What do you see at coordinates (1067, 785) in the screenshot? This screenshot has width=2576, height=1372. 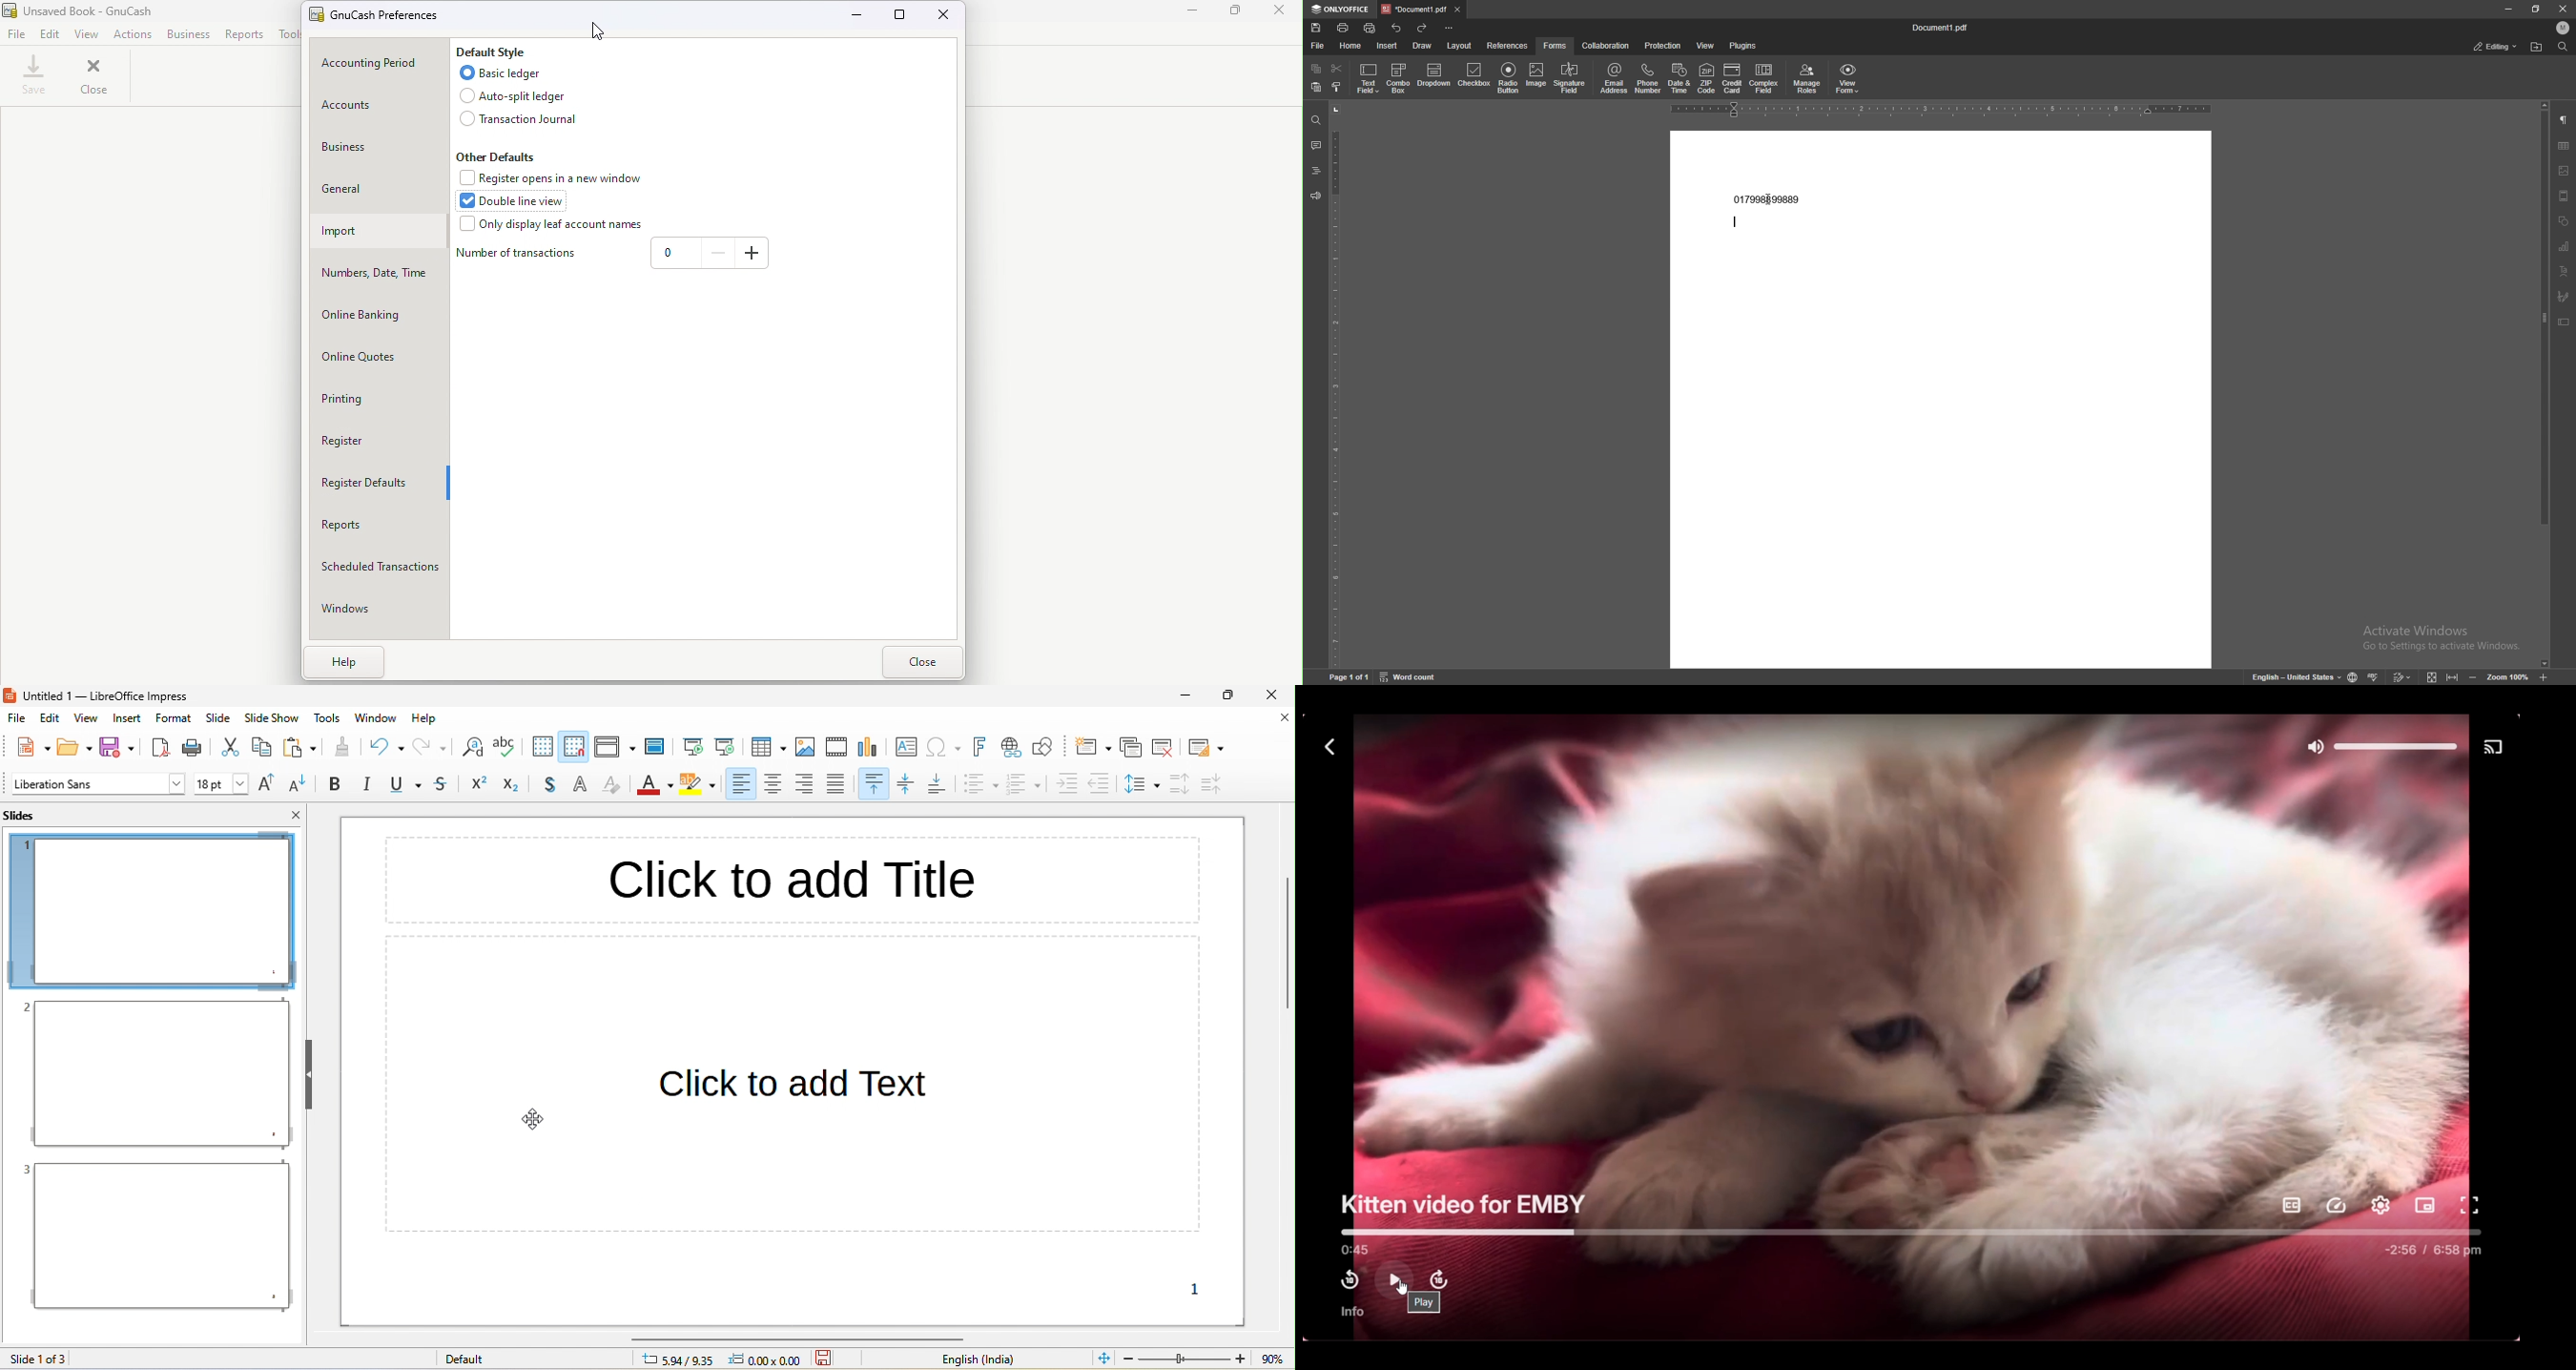 I see `increase indent` at bounding box center [1067, 785].